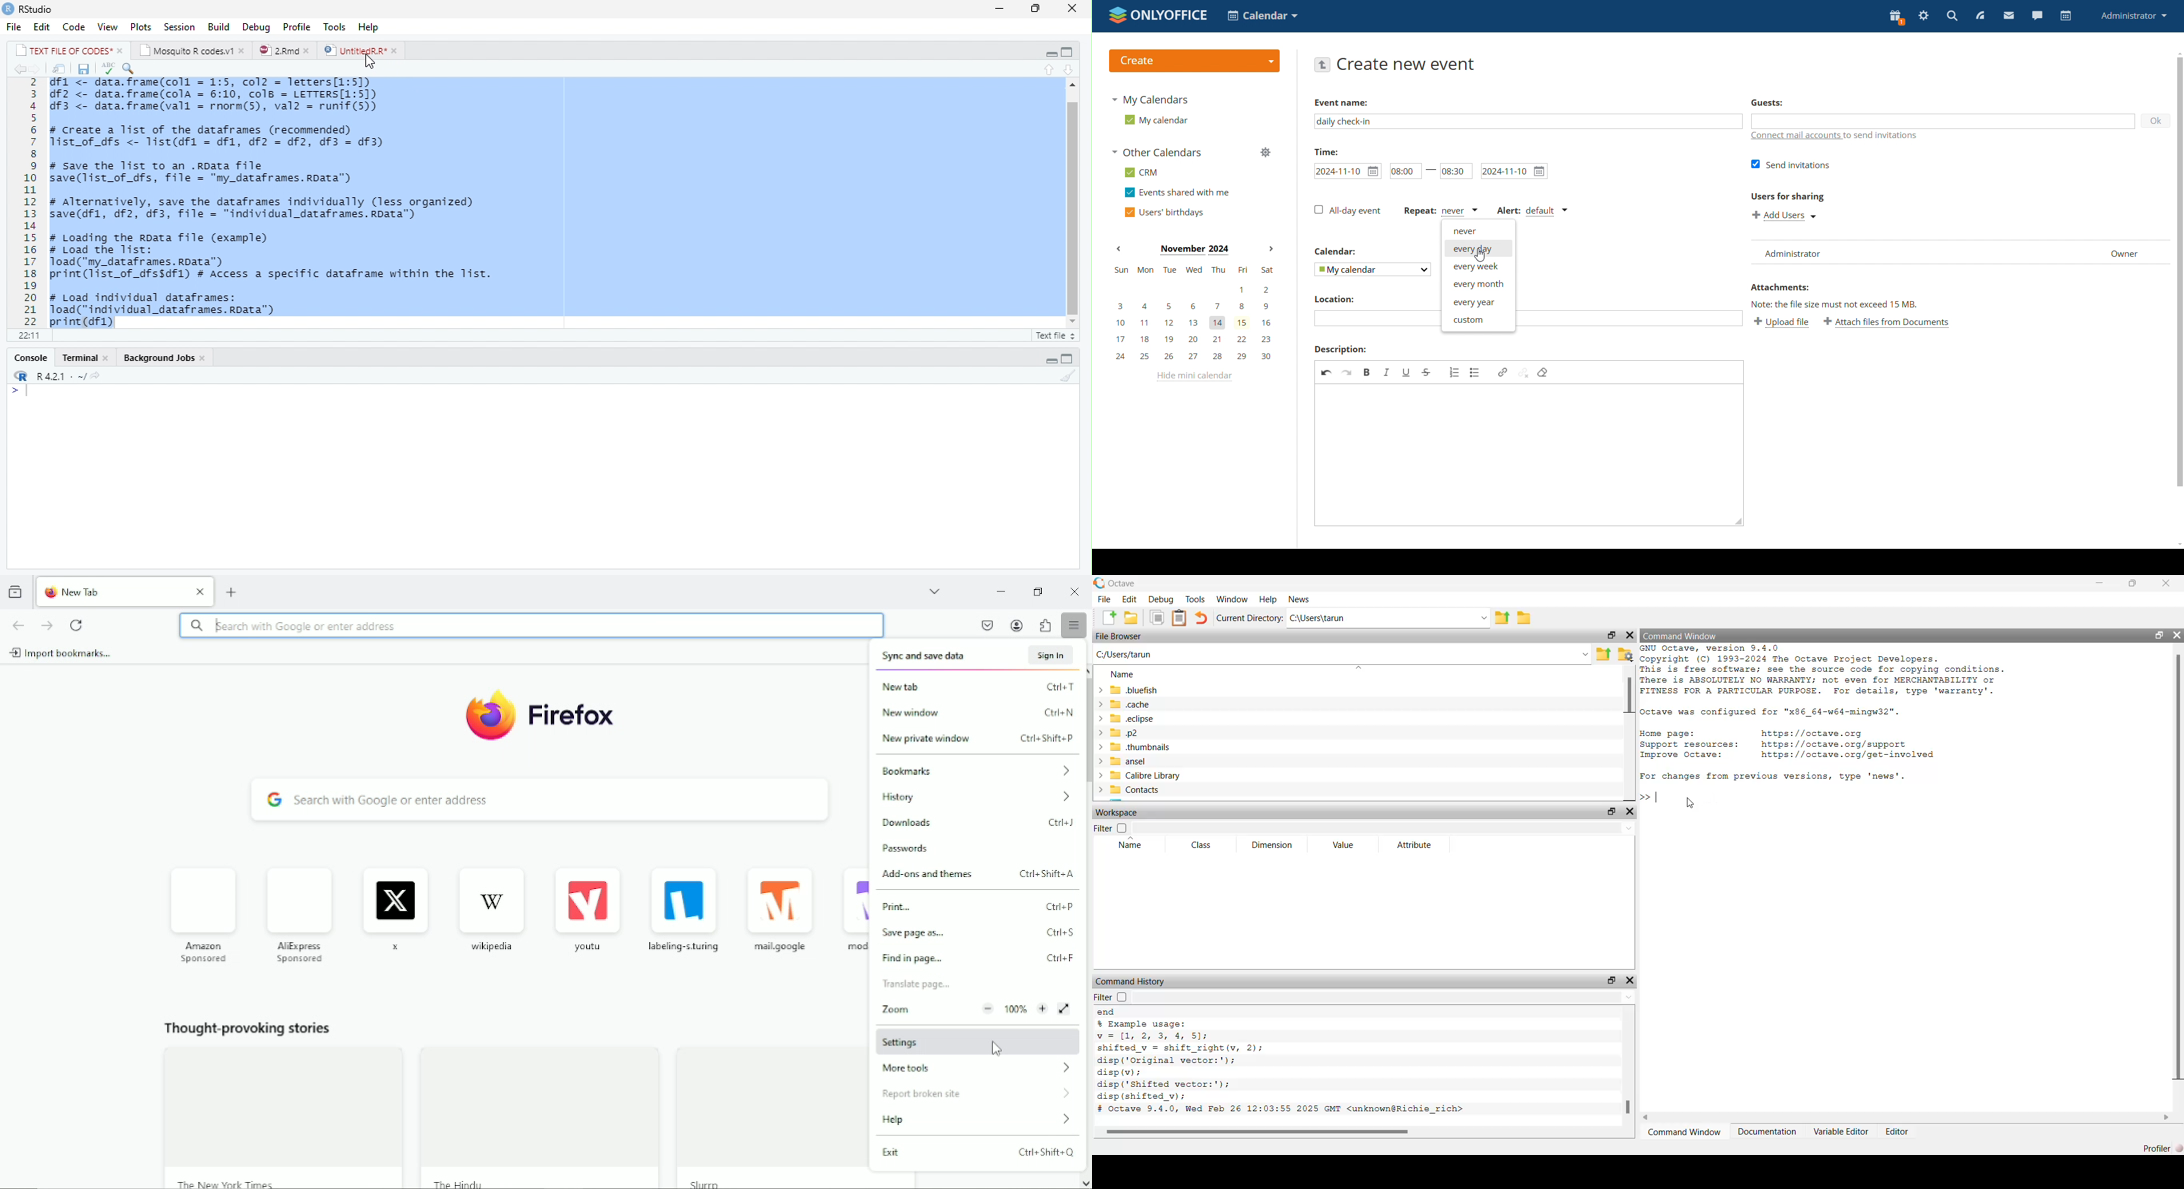 Image resolution: width=2184 pixels, height=1204 pixels. Describe the element at coordinates (1069, 359) in the screenshot. I see `Full Height` at that location.